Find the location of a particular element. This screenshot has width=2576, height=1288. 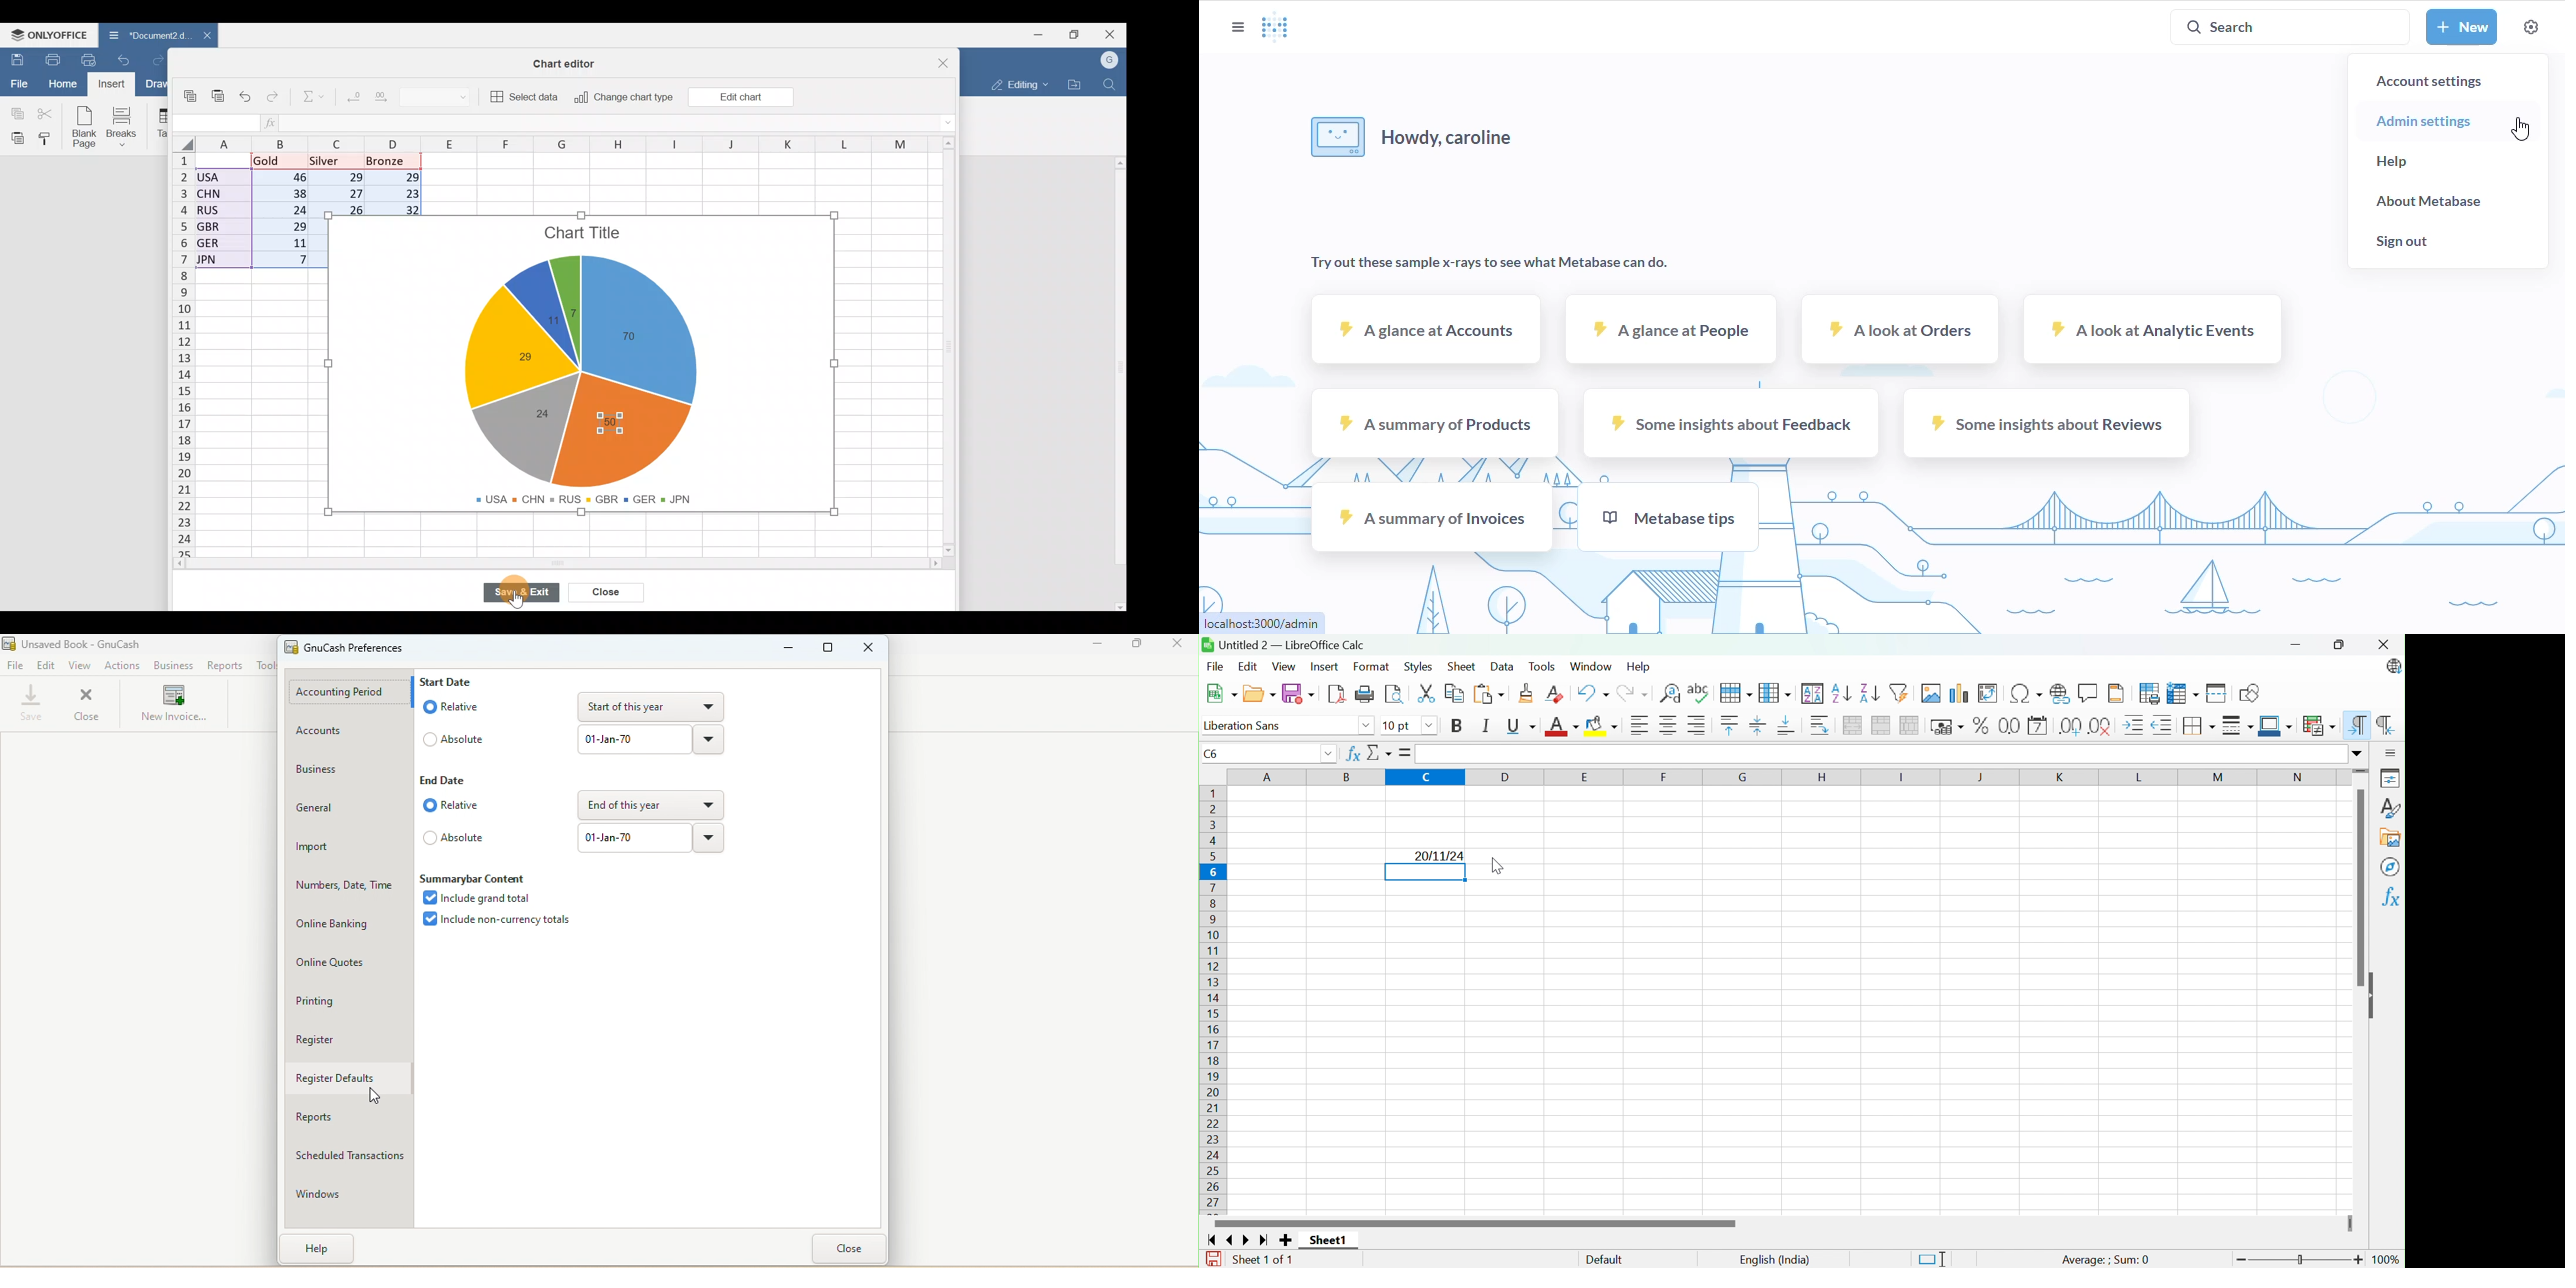

new is located at coordinates (2462, 27).